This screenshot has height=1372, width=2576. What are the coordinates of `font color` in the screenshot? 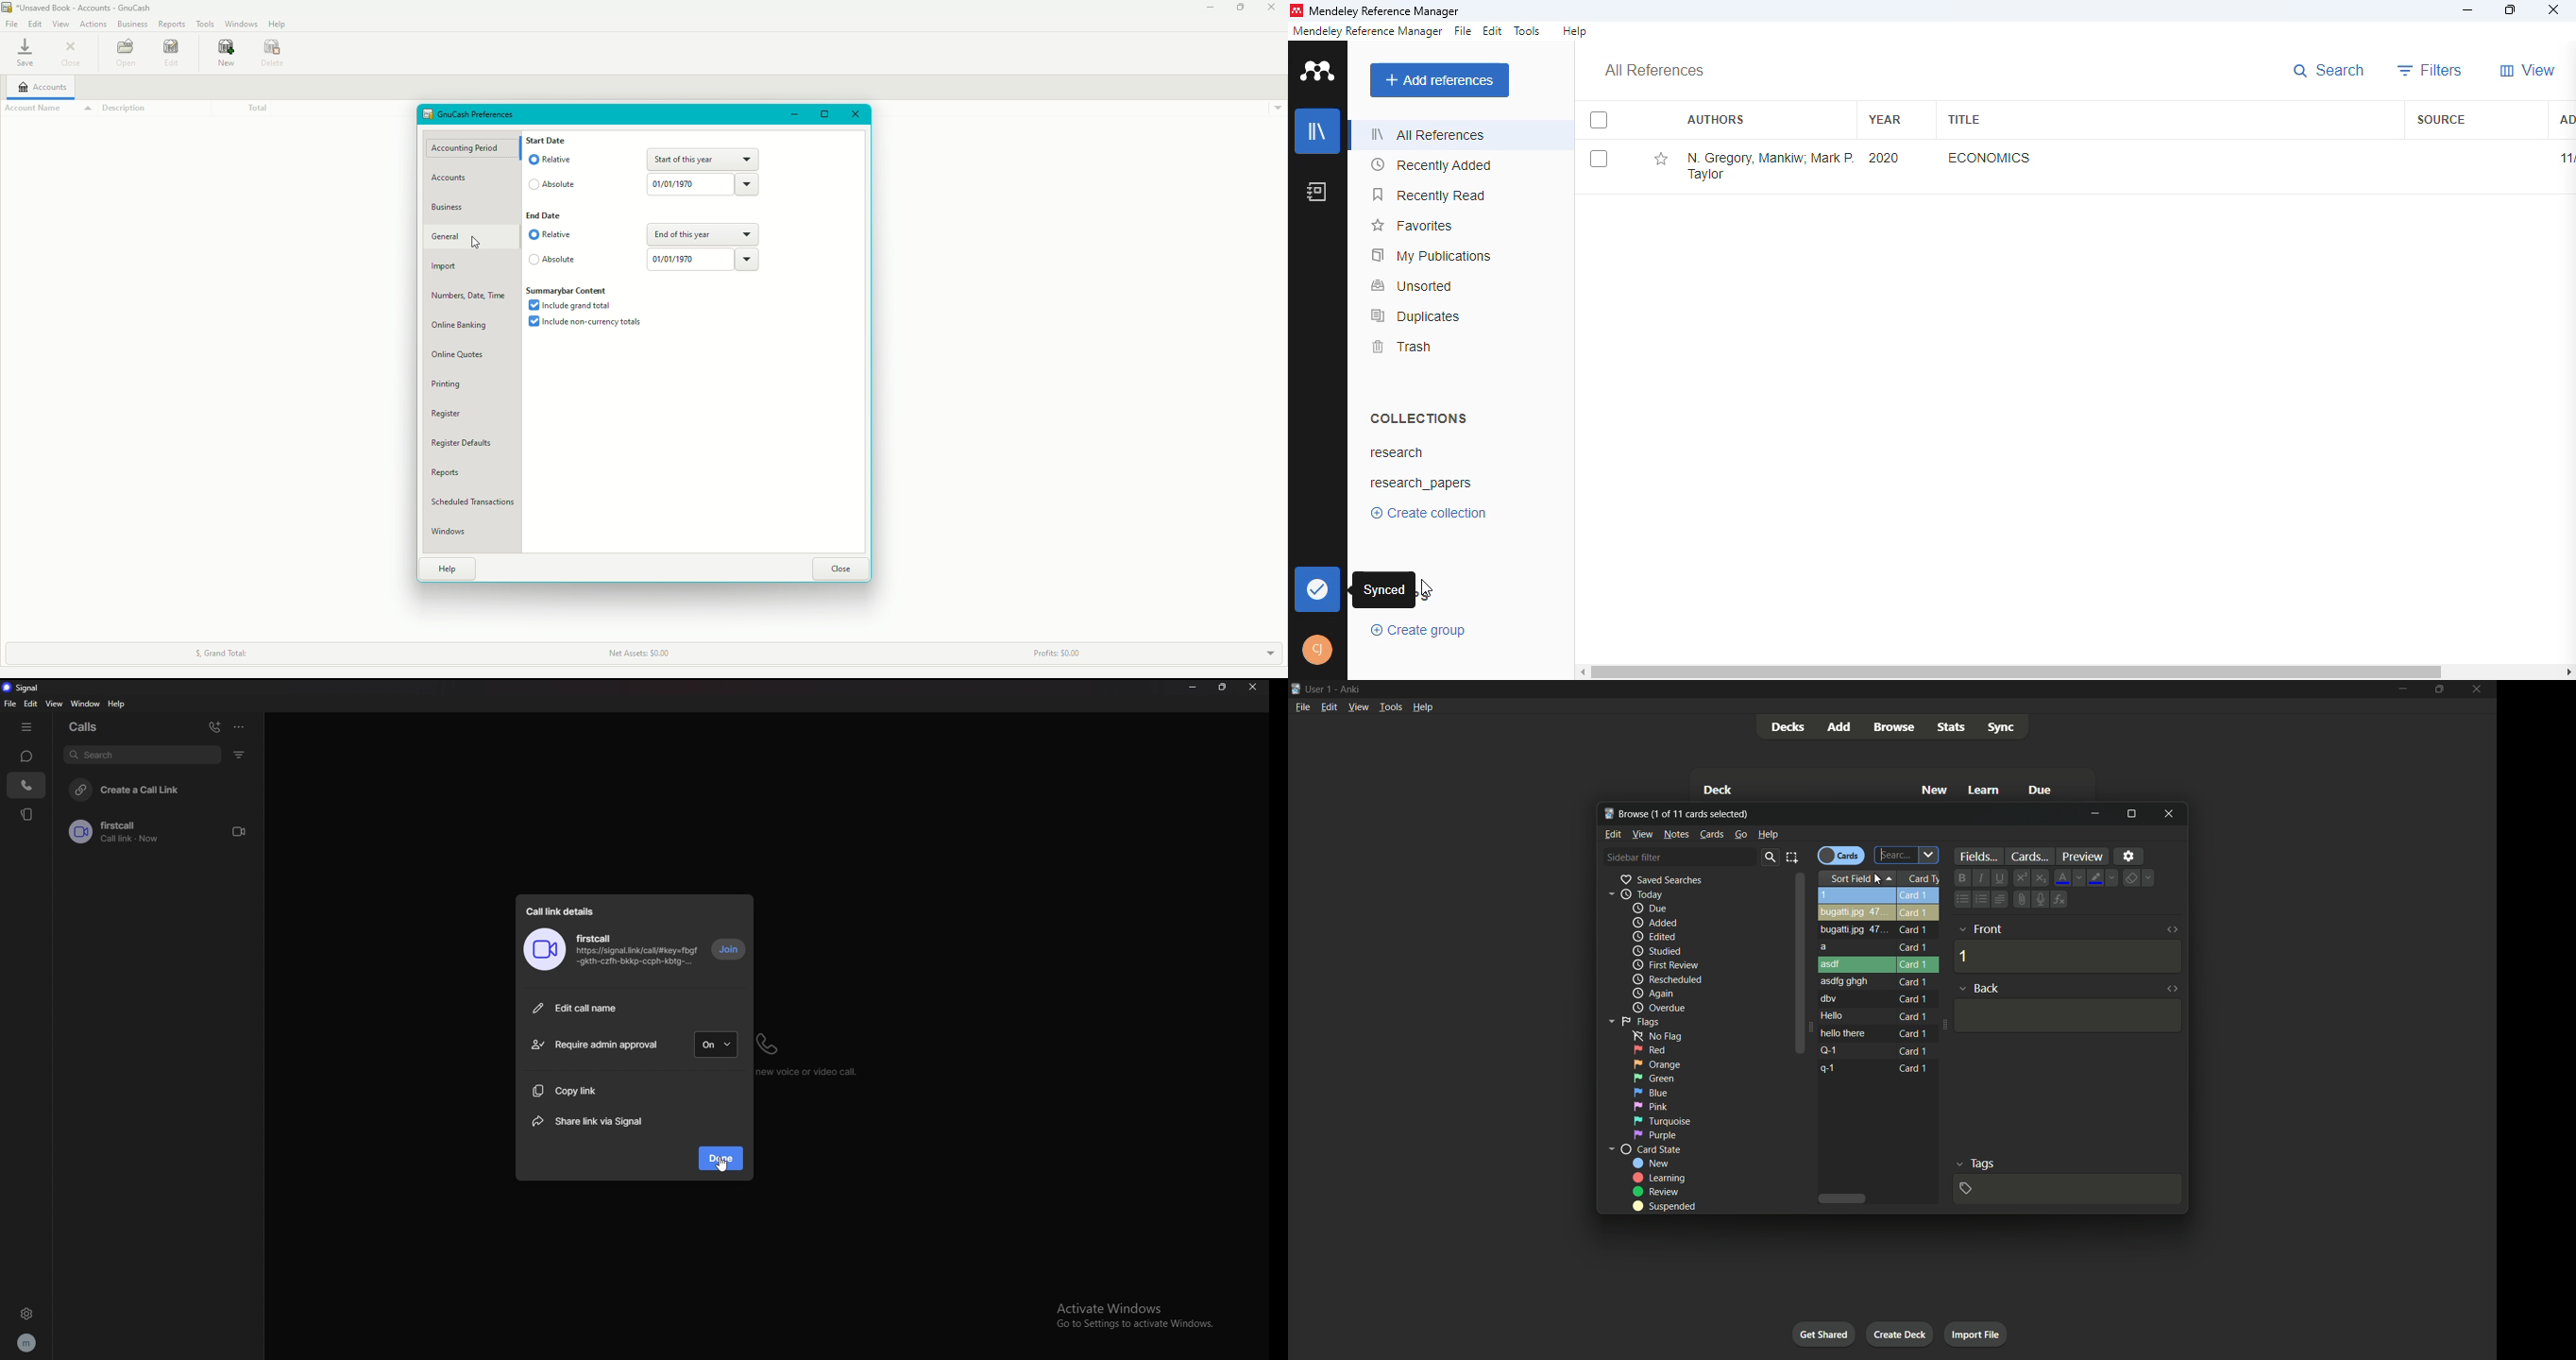 It's located at (2064, 878).